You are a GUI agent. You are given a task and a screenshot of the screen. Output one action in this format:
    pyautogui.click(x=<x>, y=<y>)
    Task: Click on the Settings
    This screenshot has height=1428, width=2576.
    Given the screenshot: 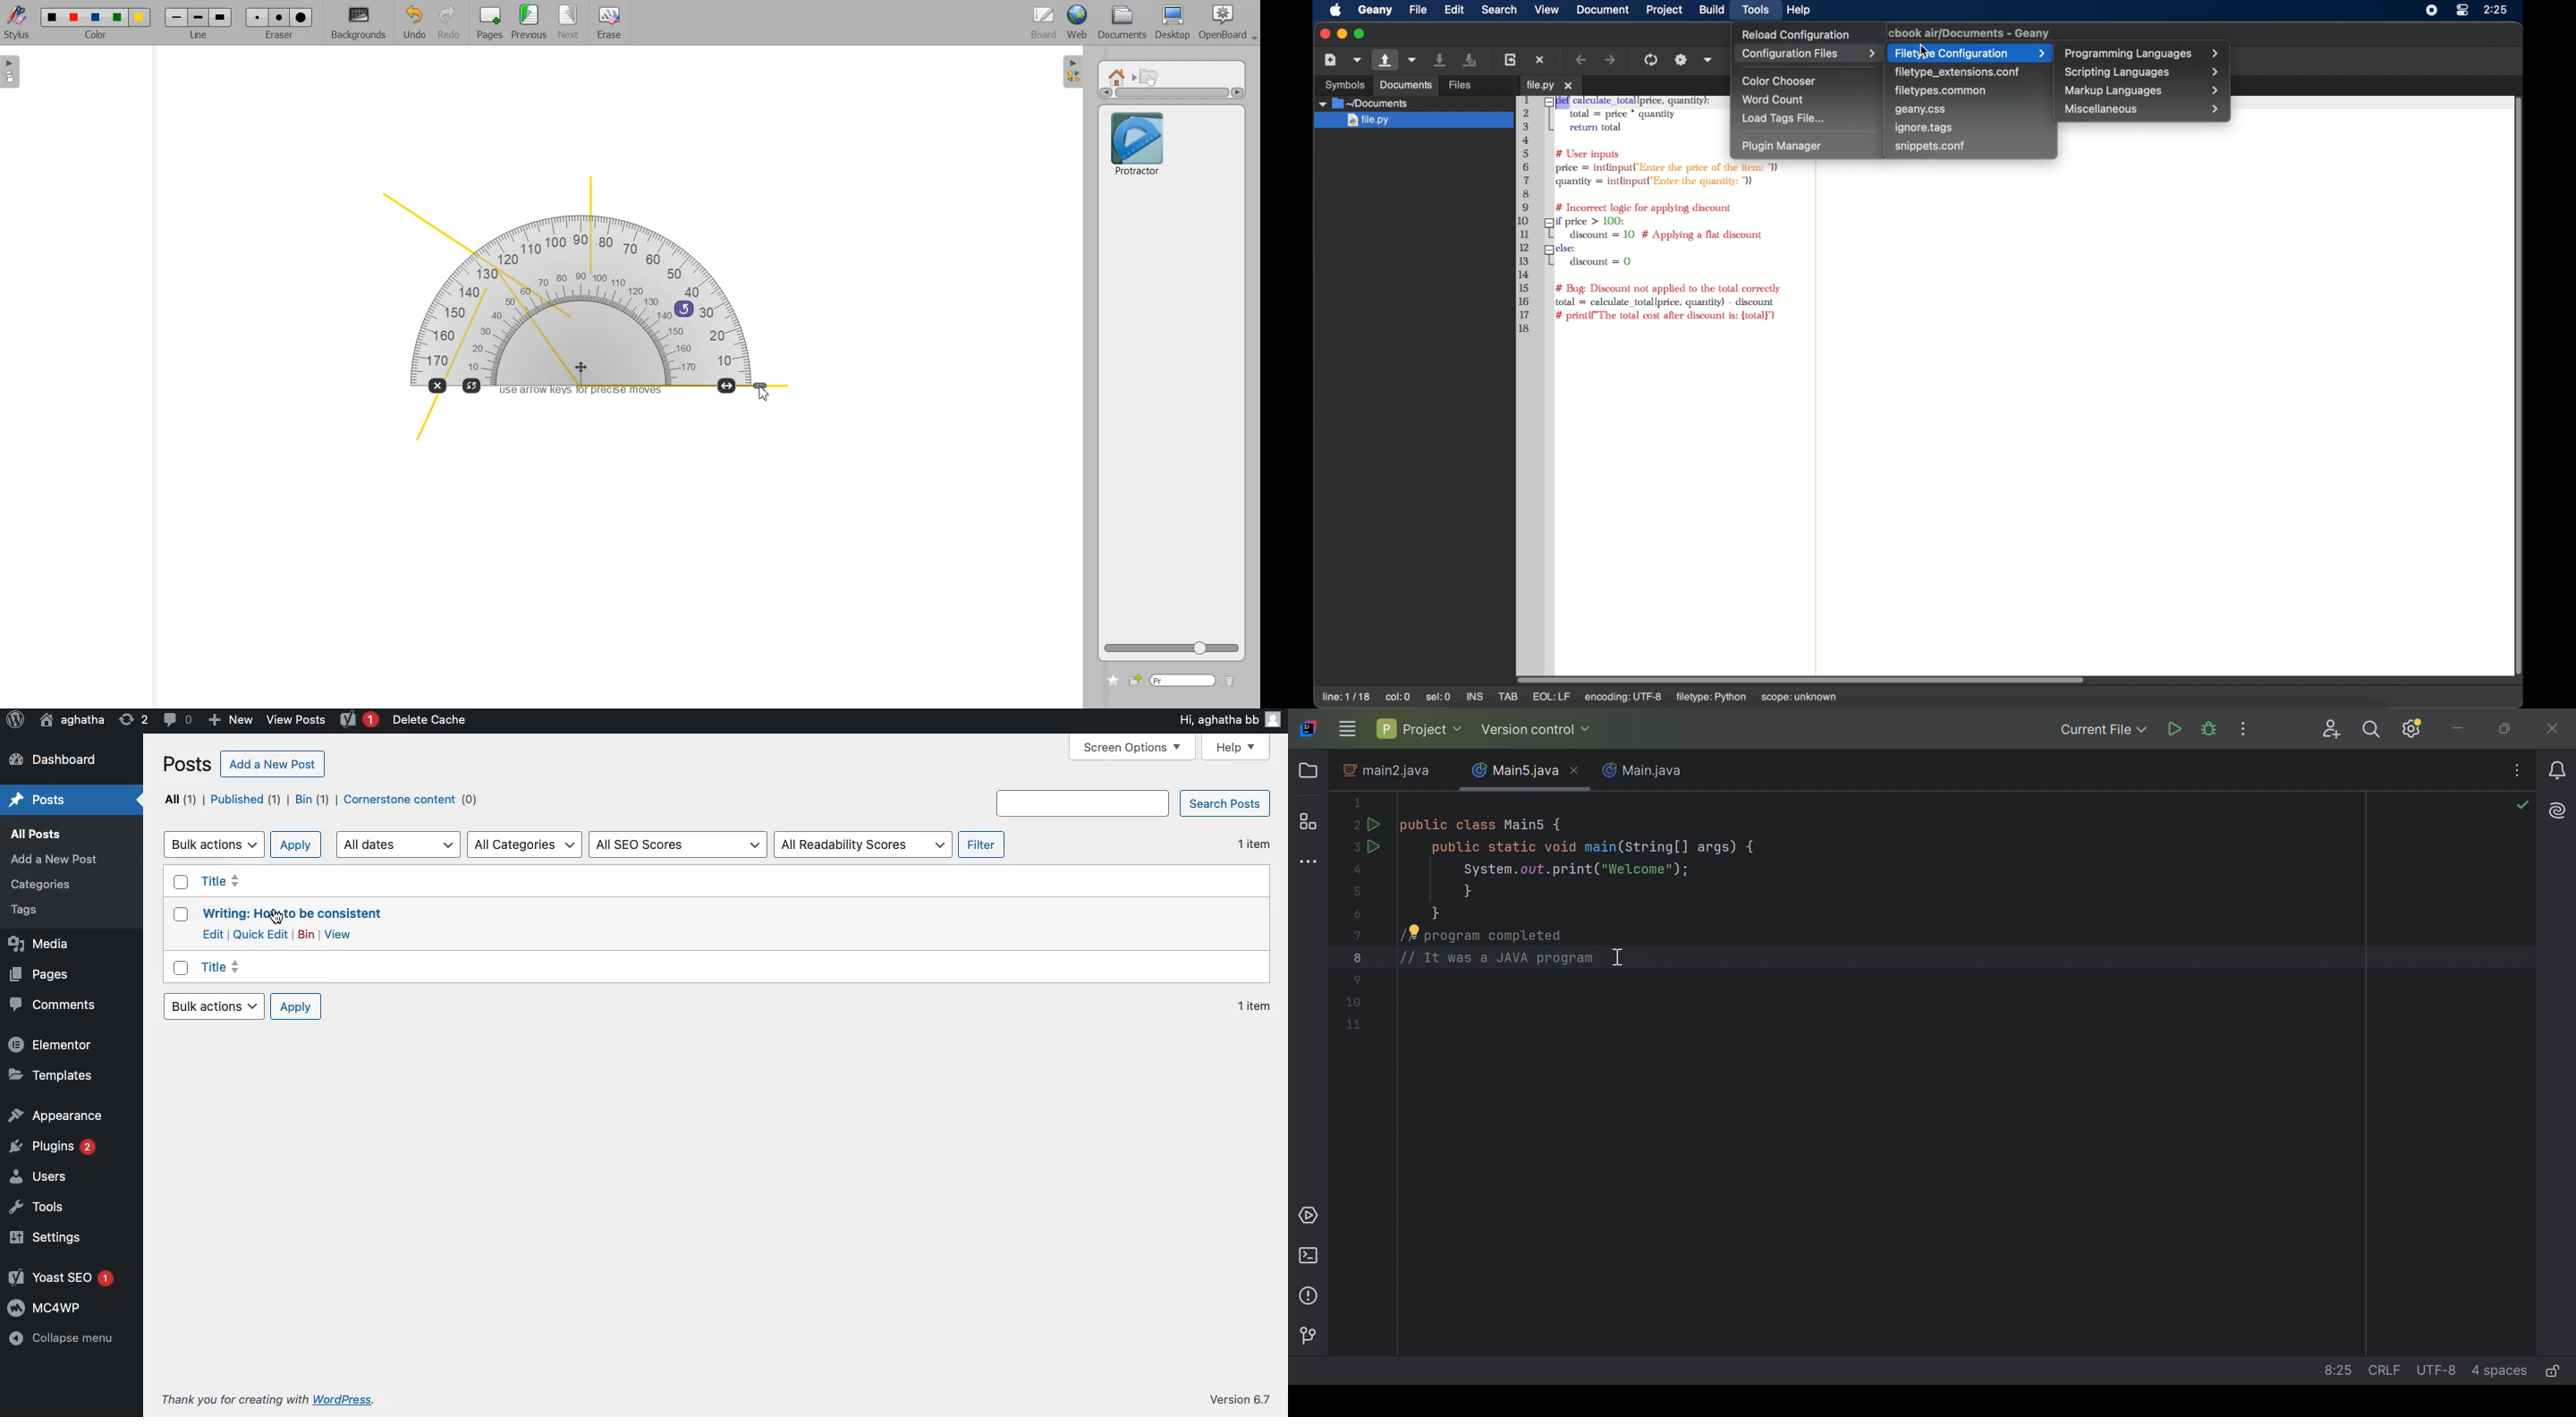 What is the action you would take?
    pyautogui.click(x=47, y=1239)
    